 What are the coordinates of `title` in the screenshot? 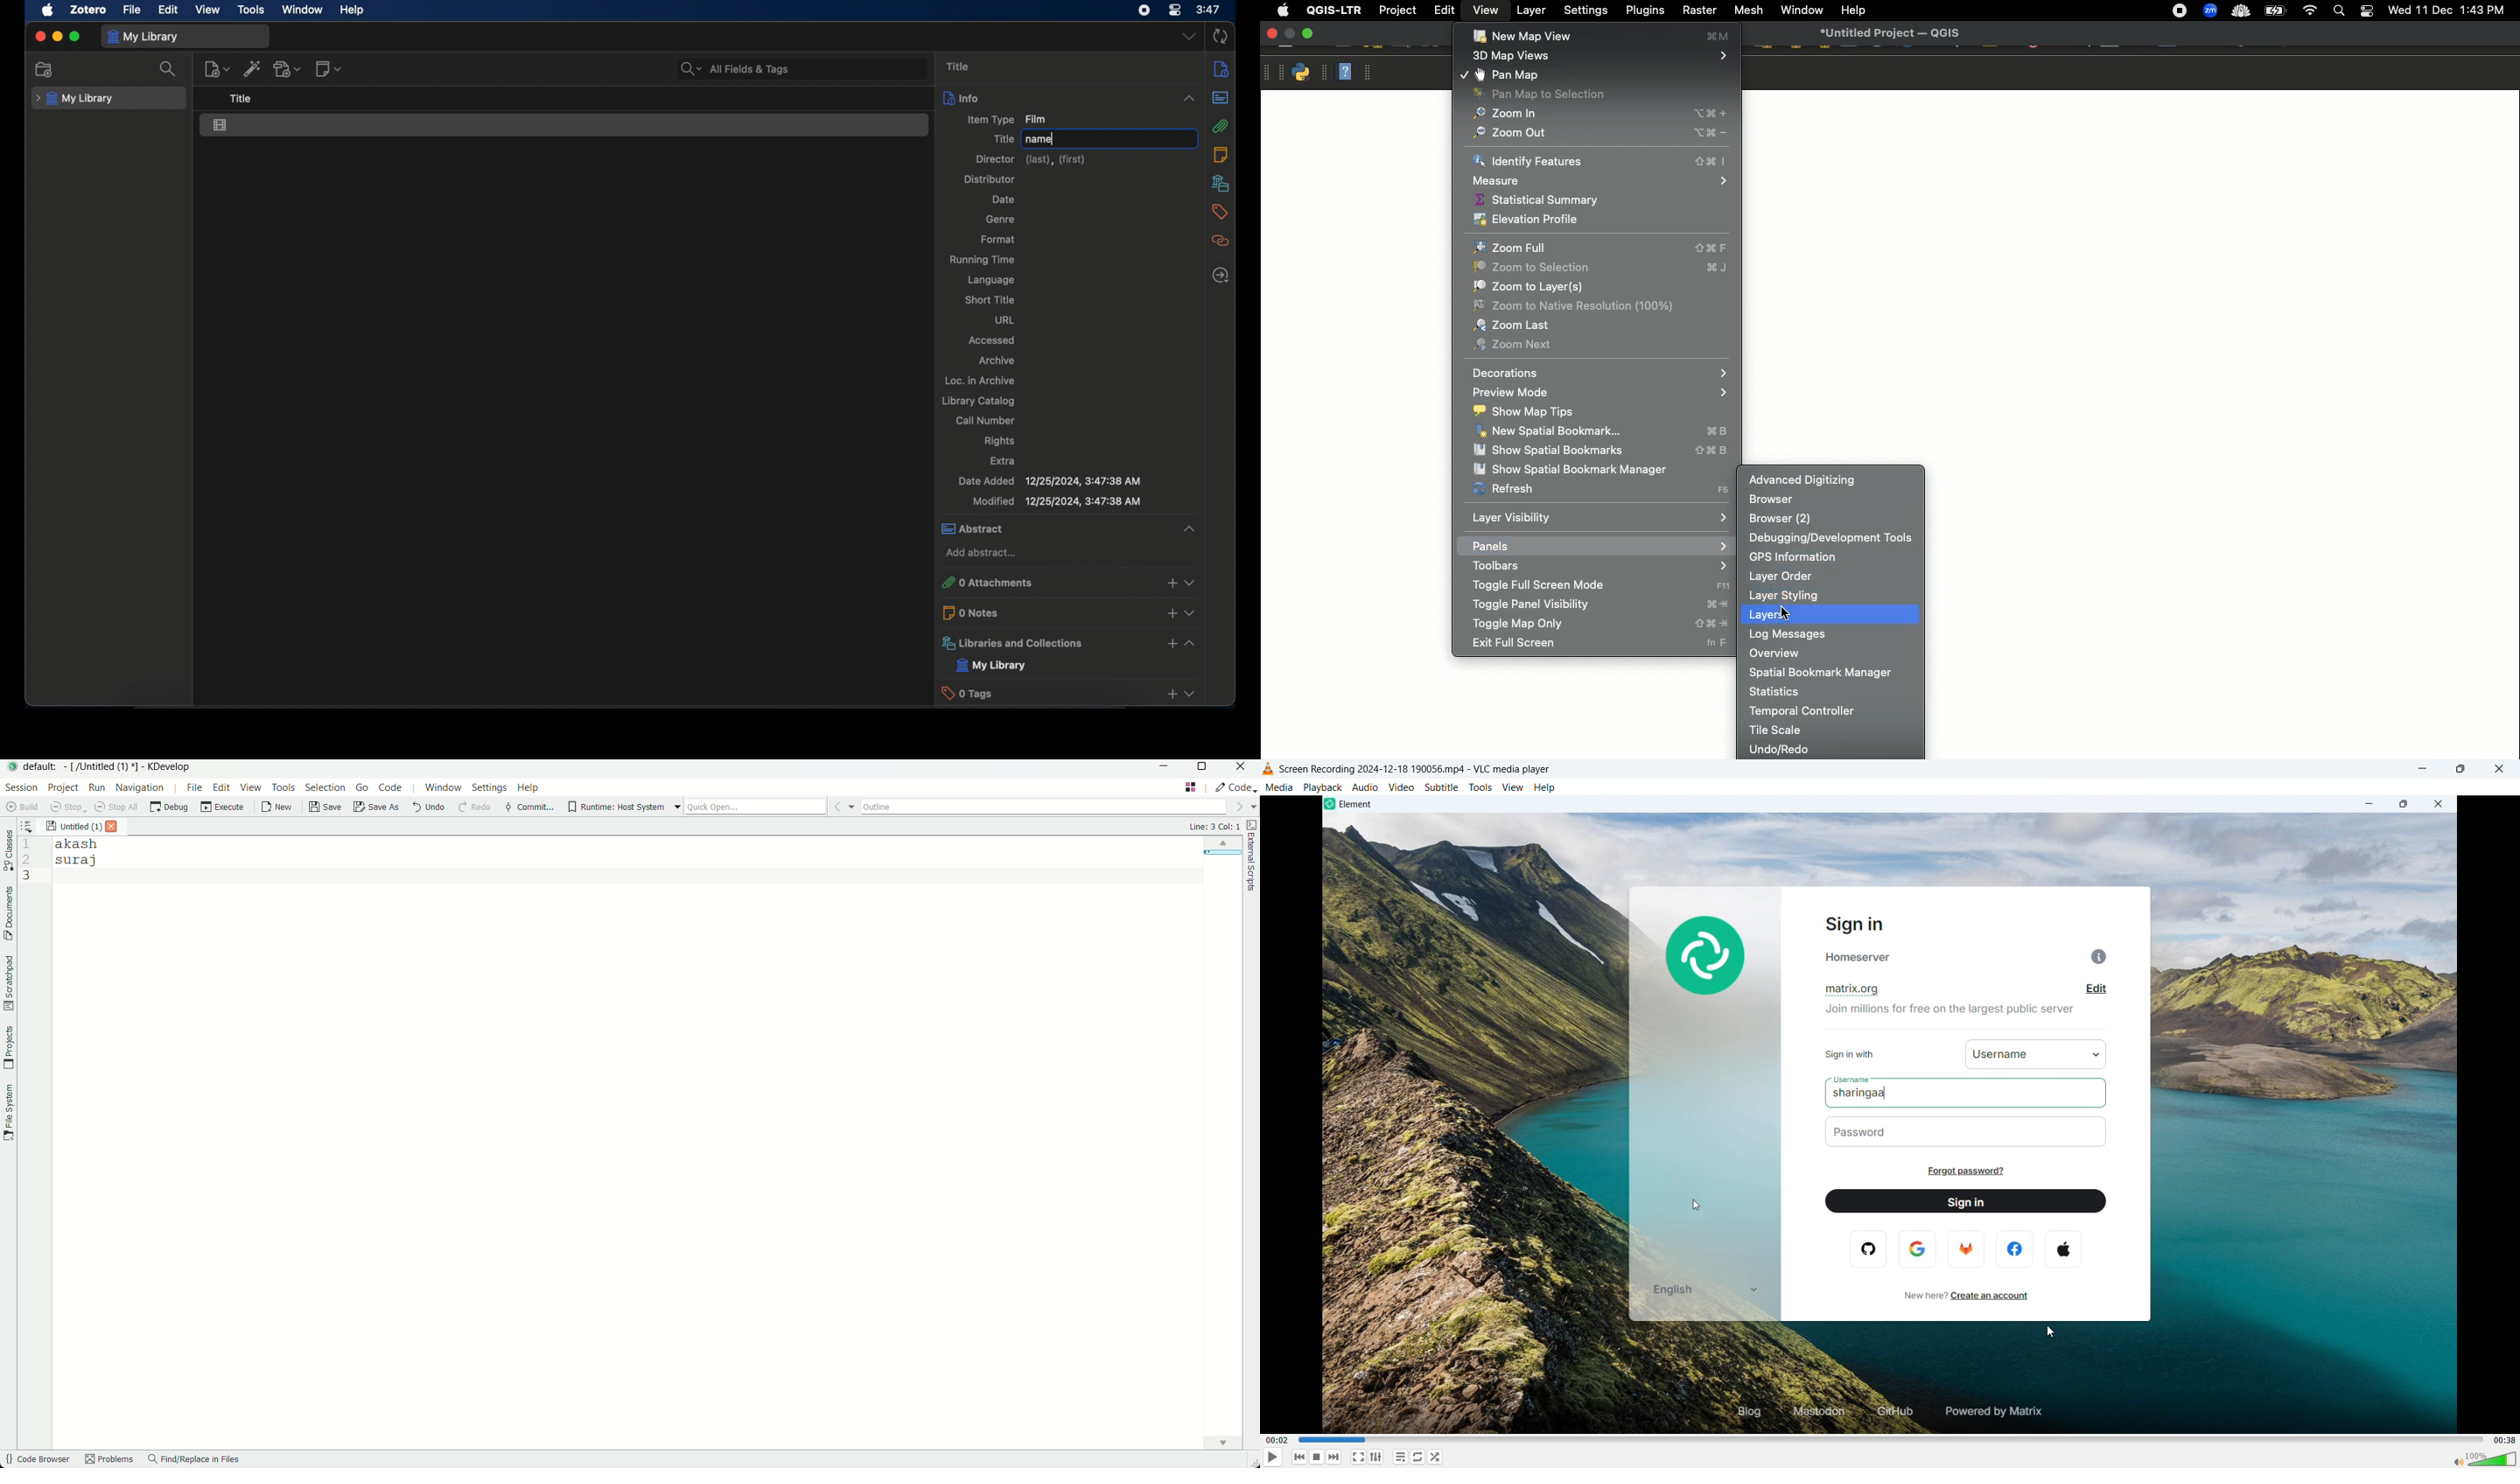 It's located at (1003, 139).